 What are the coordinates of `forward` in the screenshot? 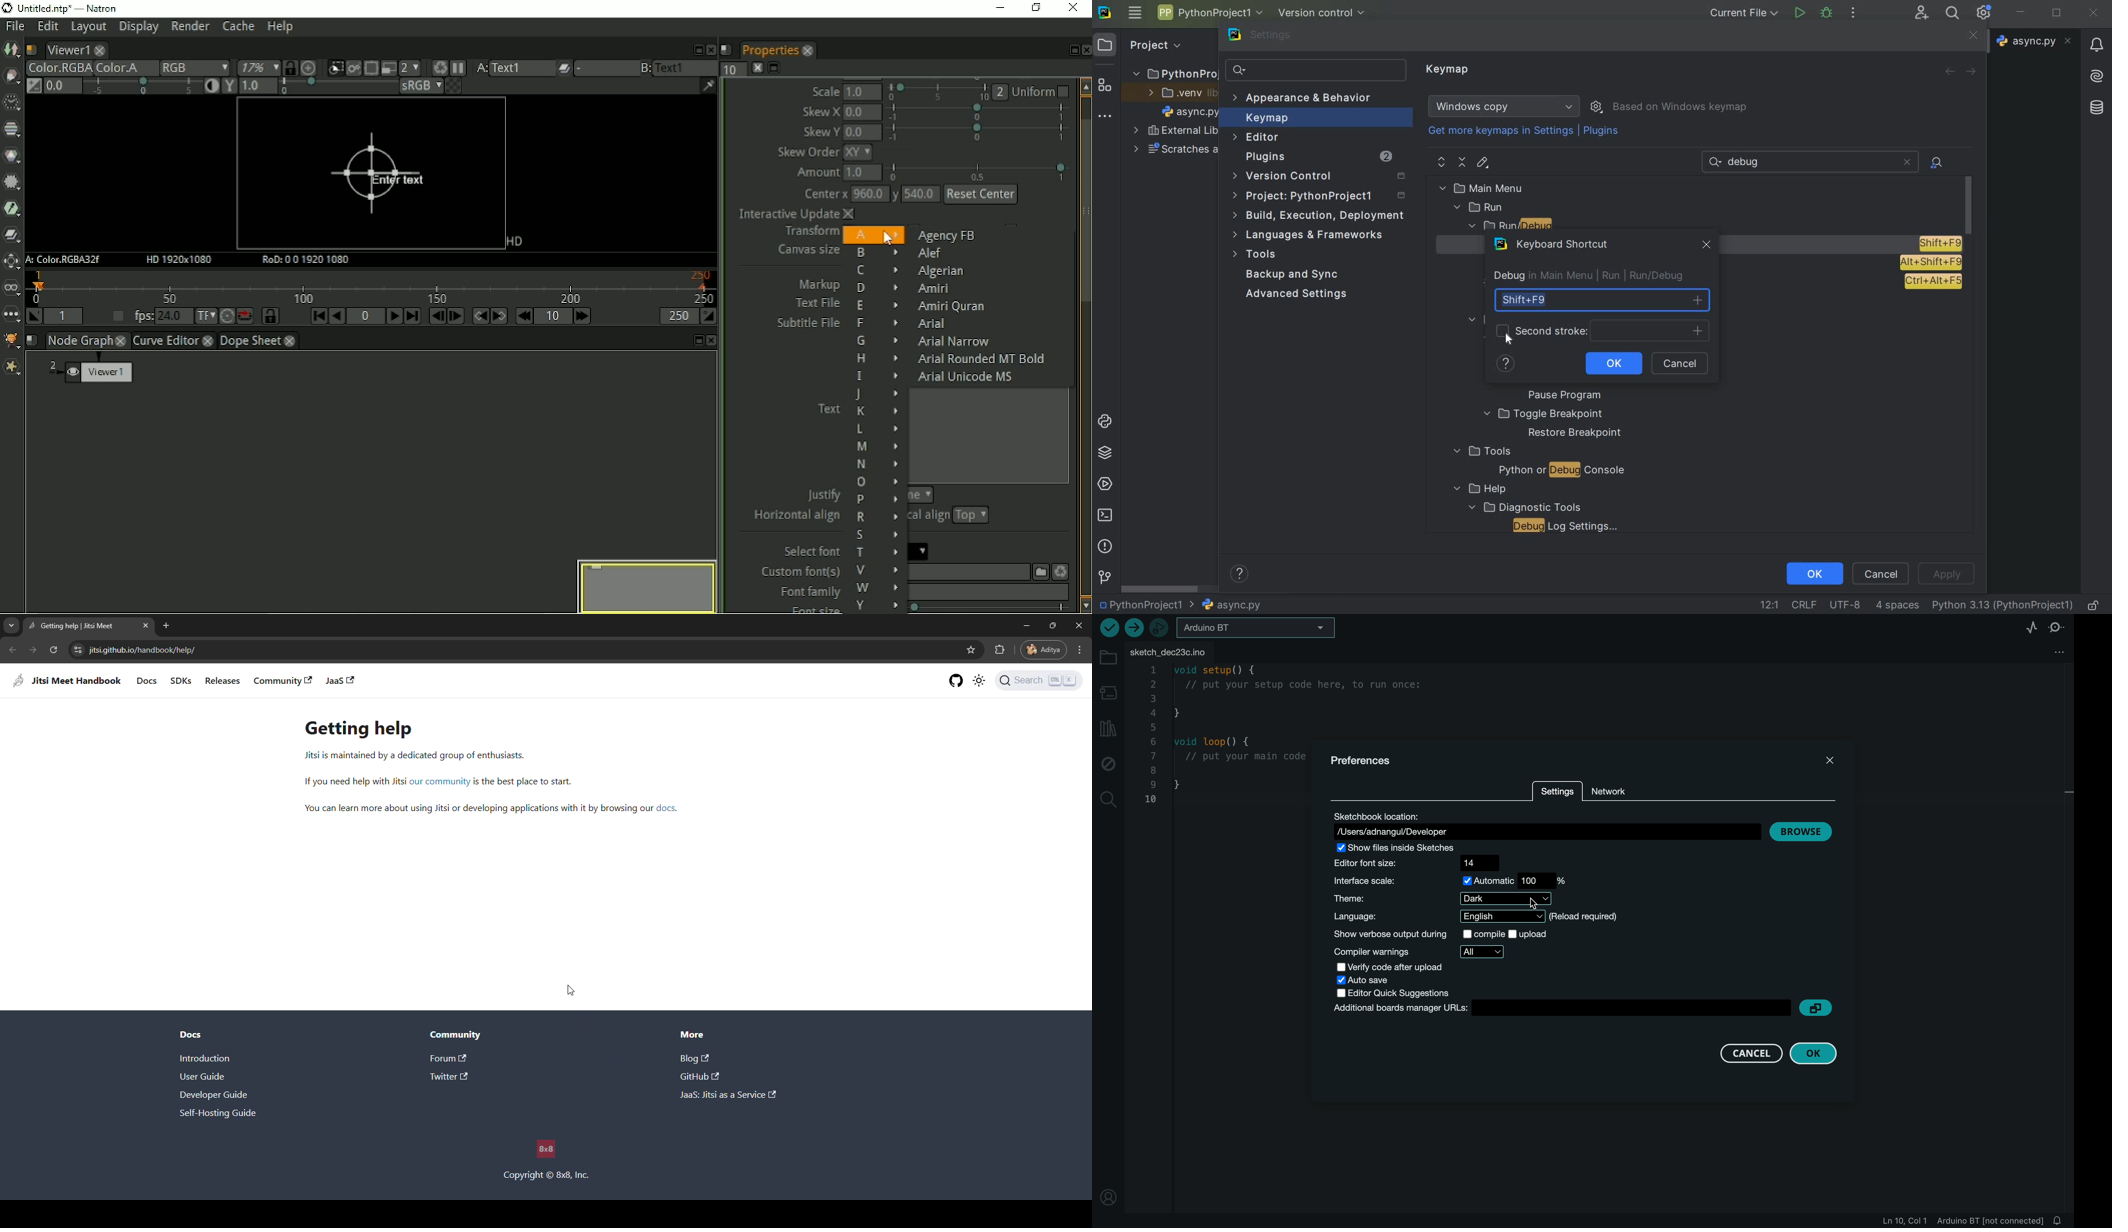 It's located at (1974, 72).